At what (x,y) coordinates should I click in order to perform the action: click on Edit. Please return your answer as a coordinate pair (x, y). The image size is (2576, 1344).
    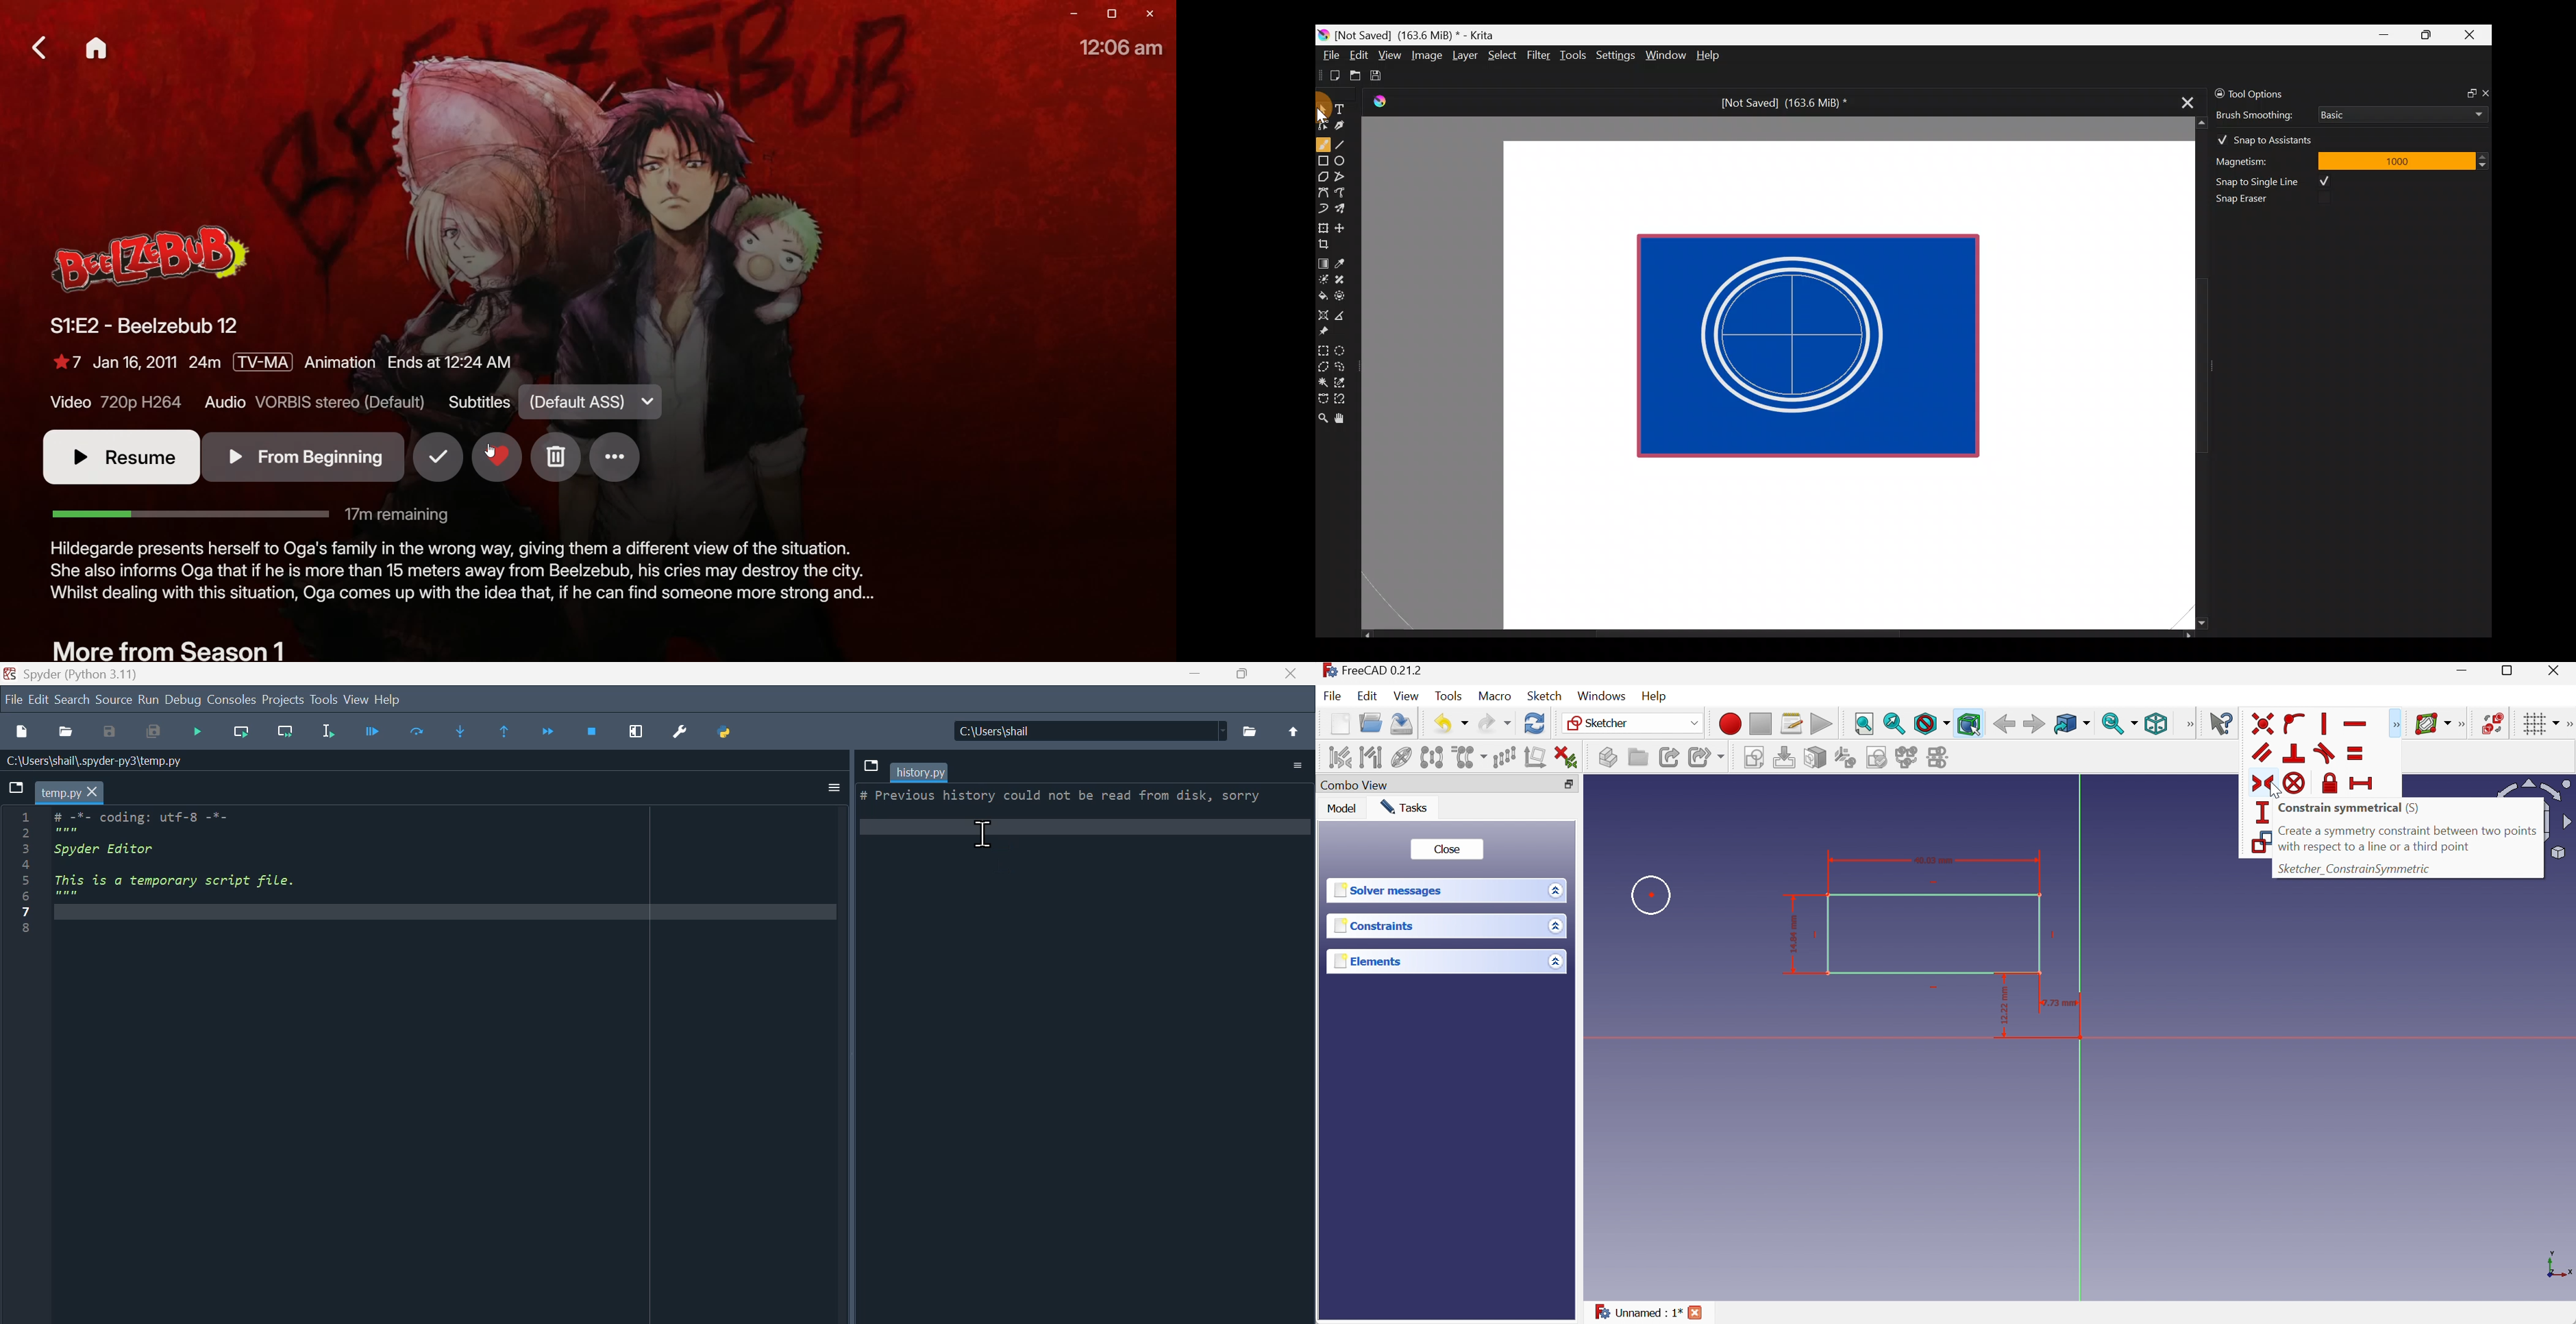
    Looking at the image, I should click on (39, 698).